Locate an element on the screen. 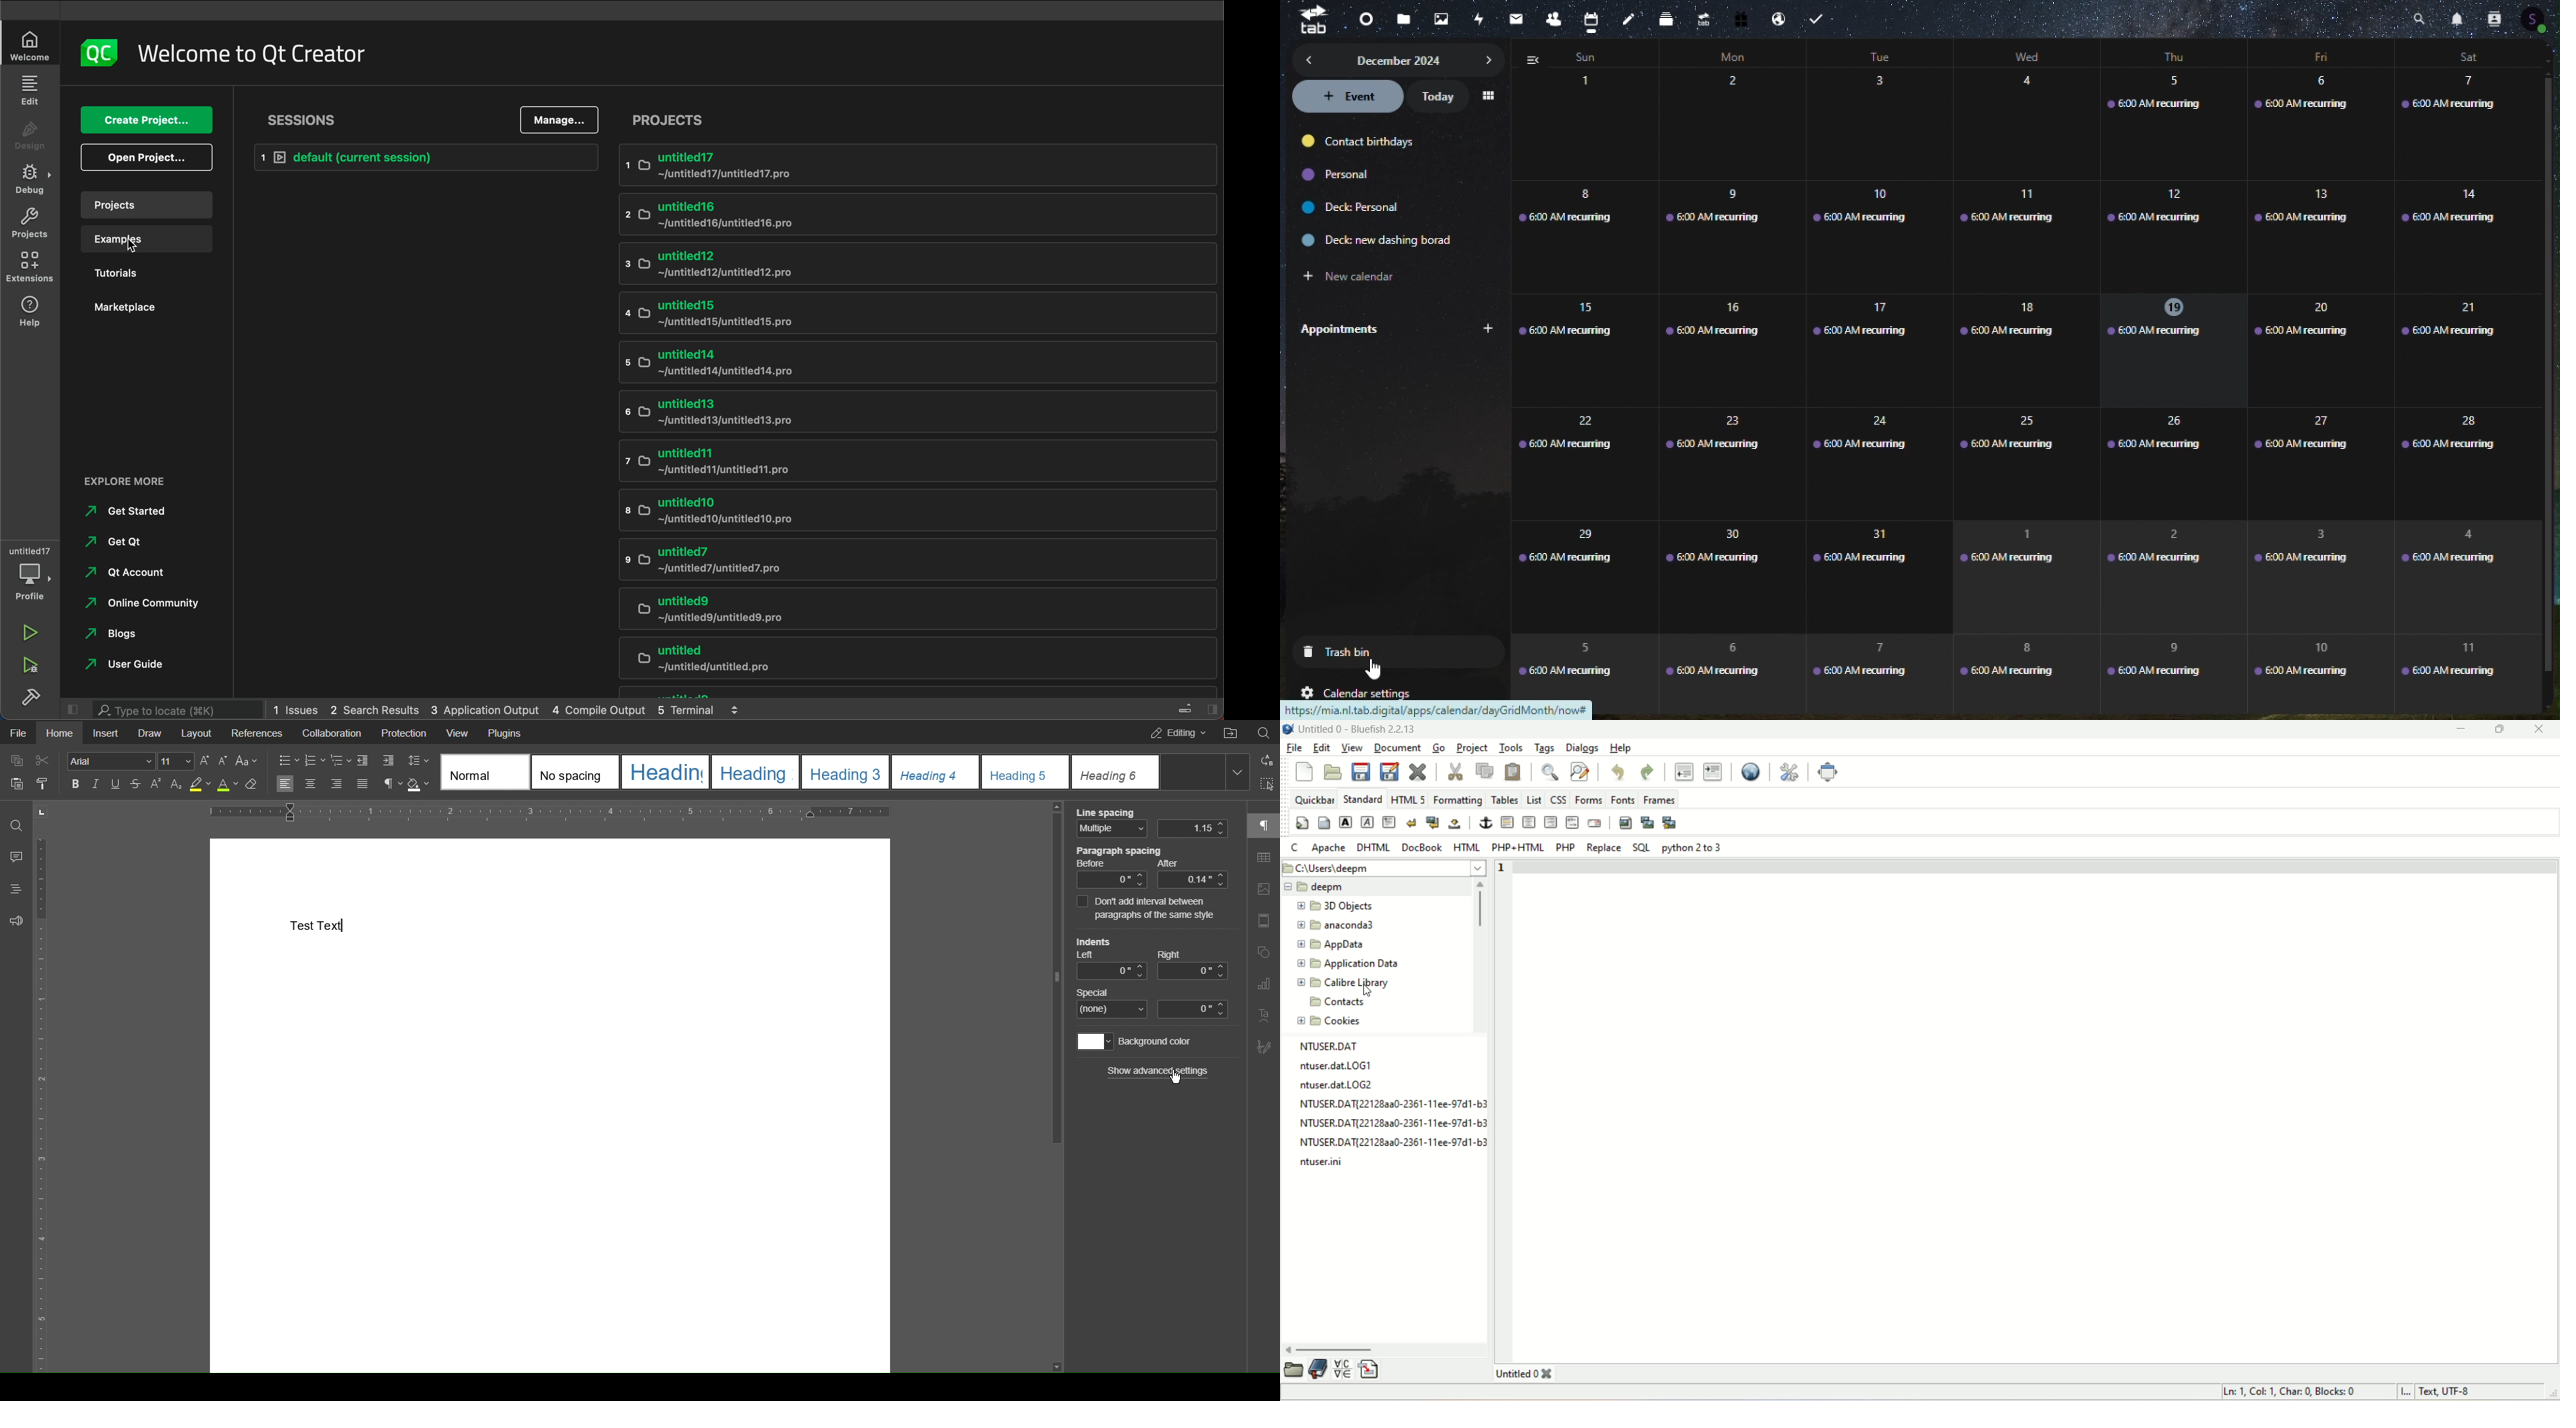 This screenshot has height=1428, width=2576. untitled 17 is located at coordinates (916, 166).